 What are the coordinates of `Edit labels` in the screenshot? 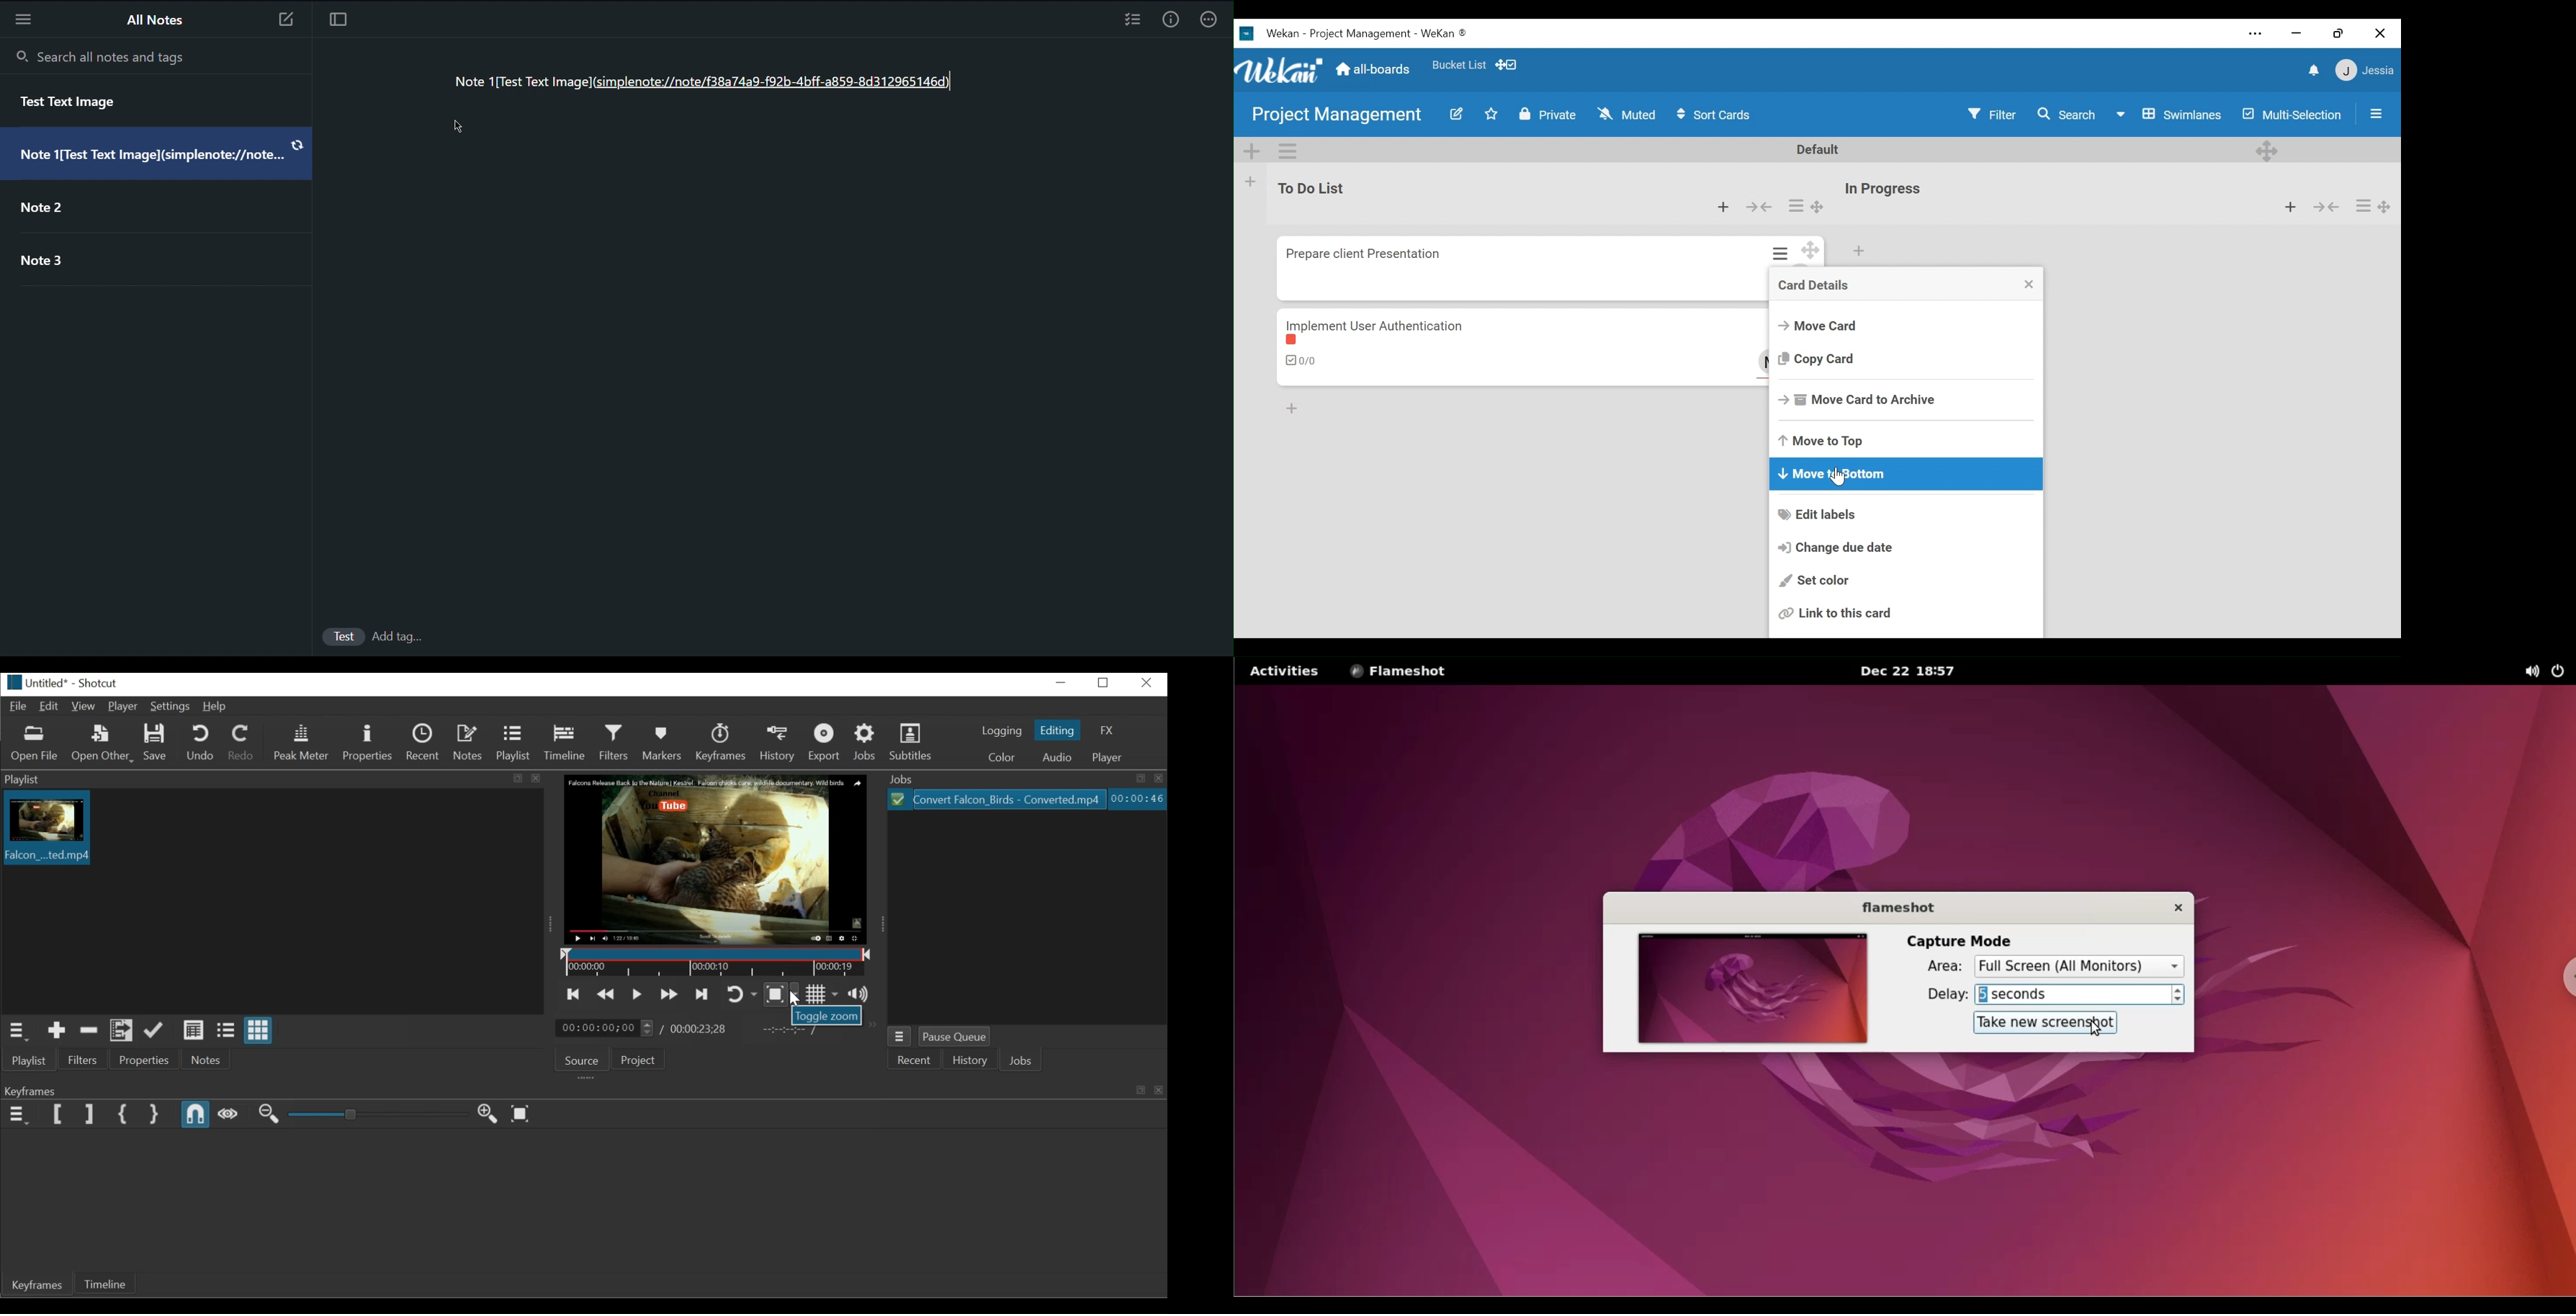 It's located at (1816, 515).